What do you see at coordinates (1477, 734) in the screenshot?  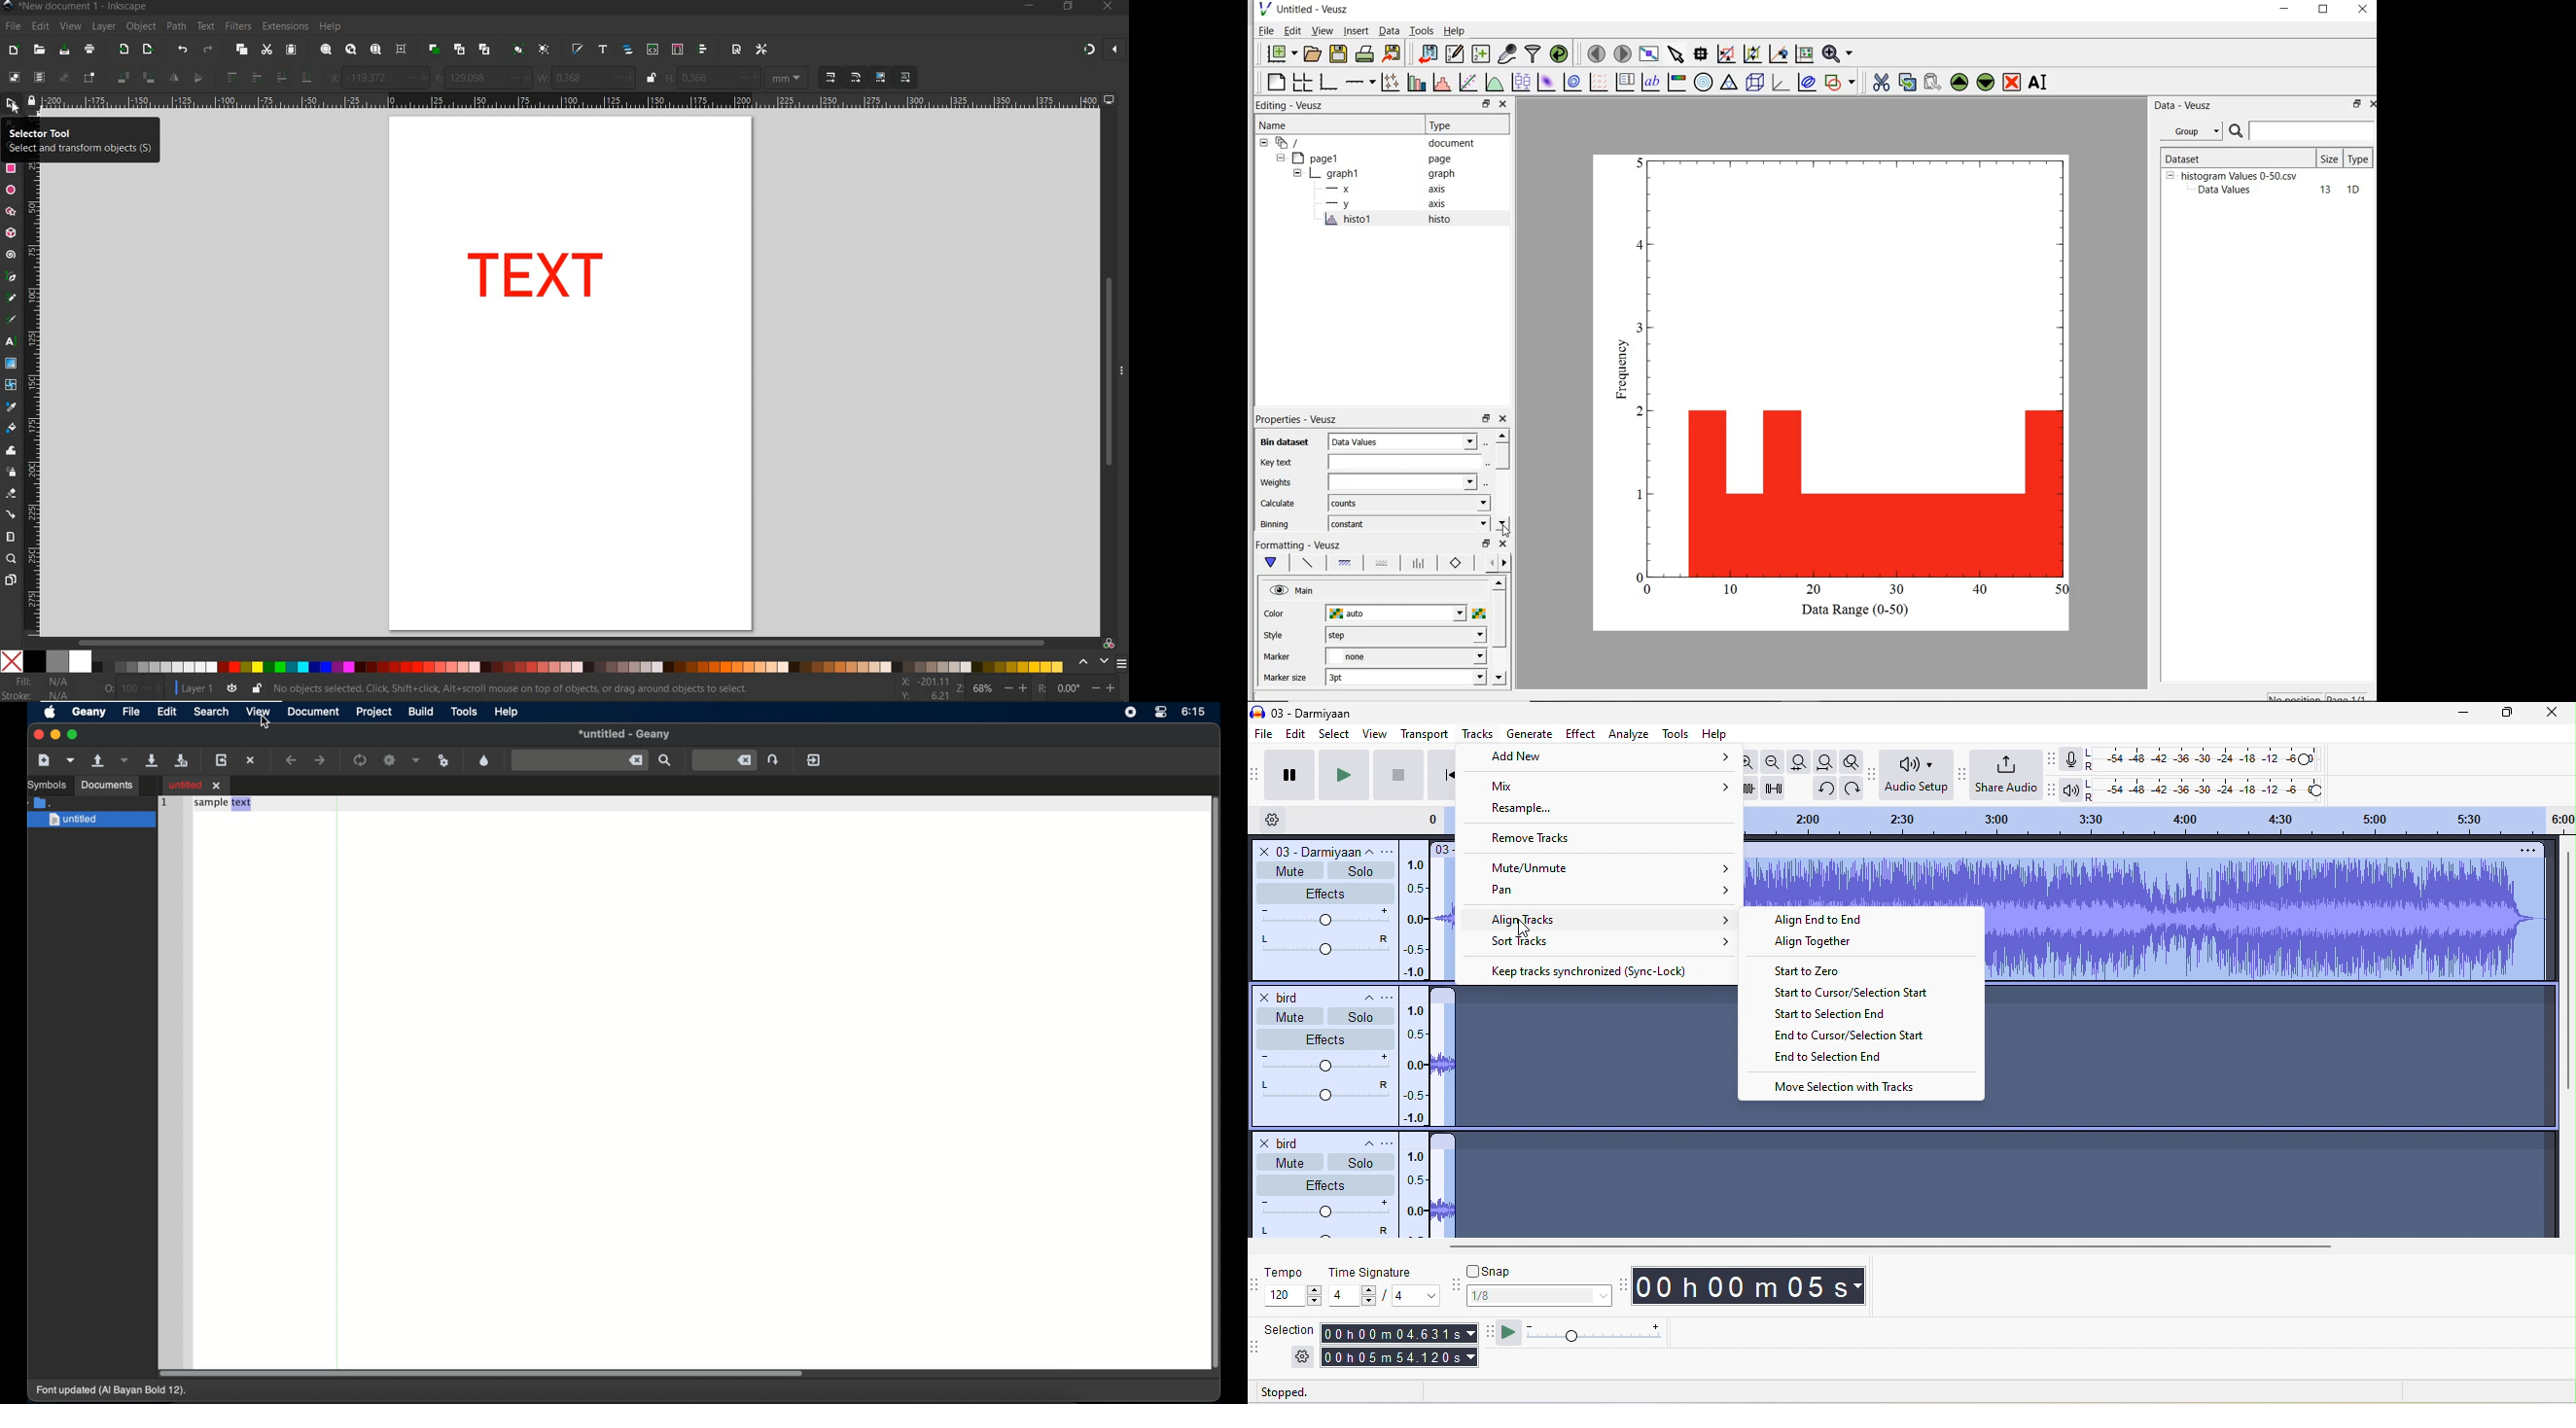 I see `tracks` at bounding box center [1477, 734].